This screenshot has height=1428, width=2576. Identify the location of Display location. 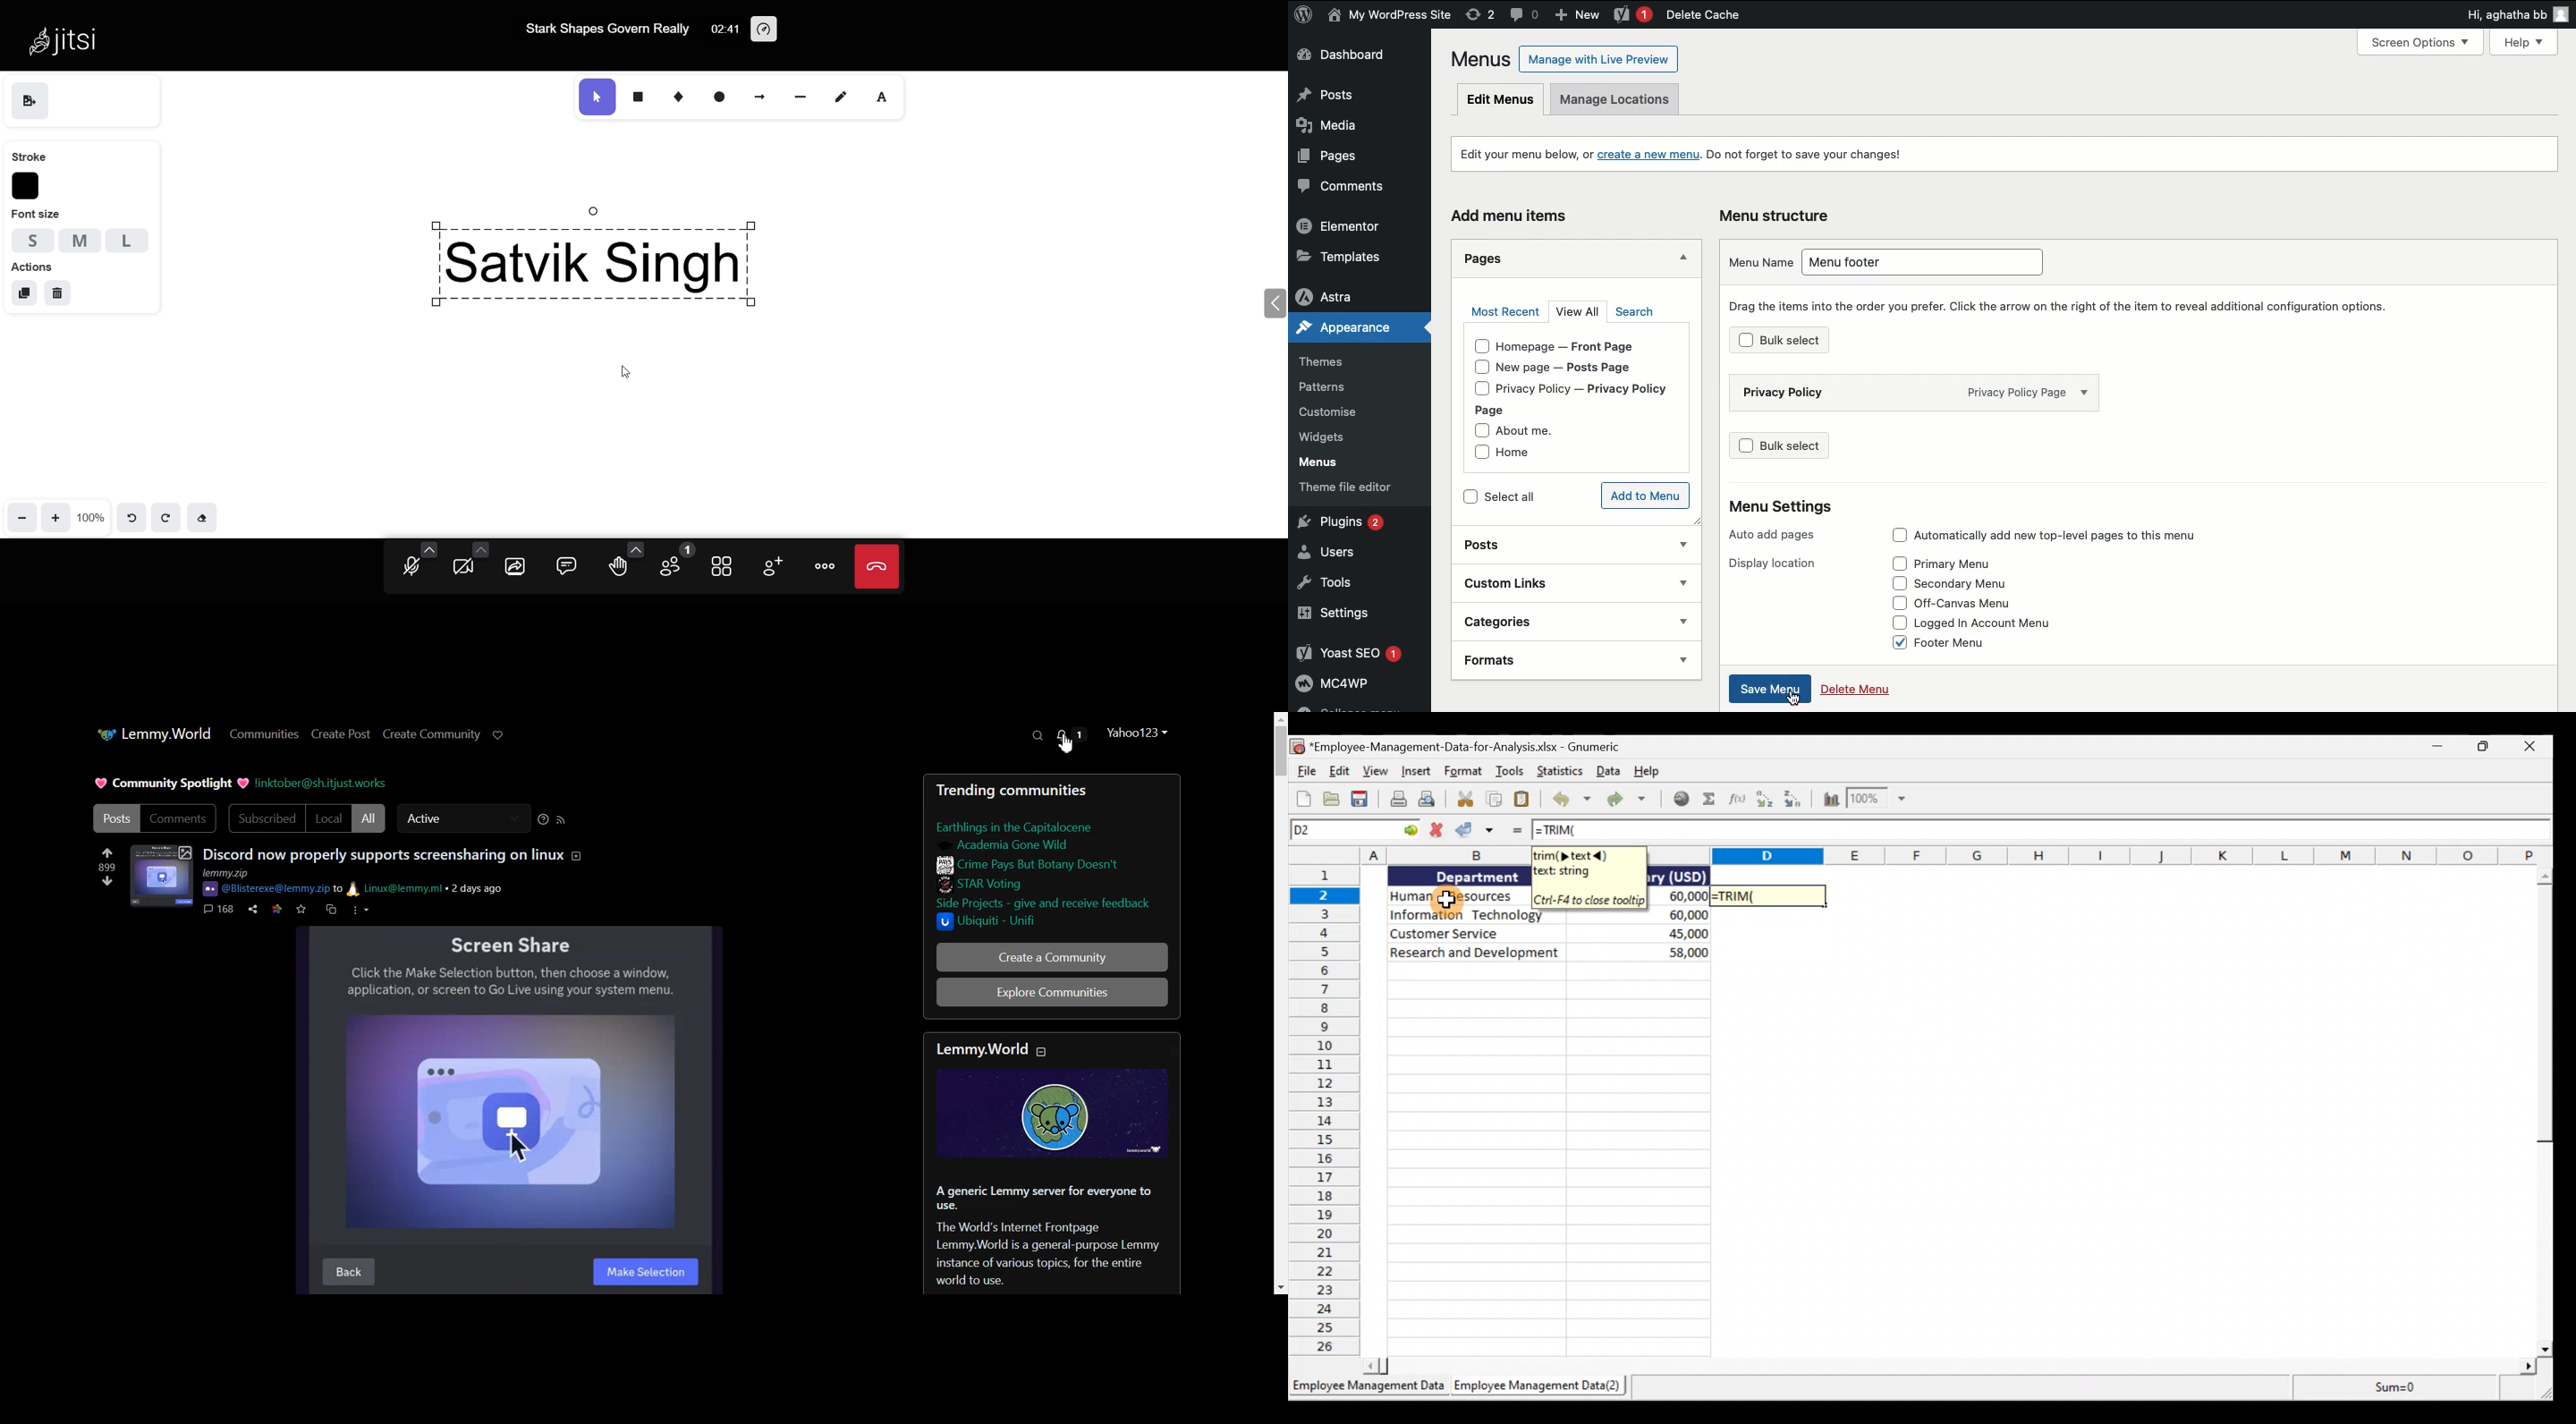
(1769, 562).